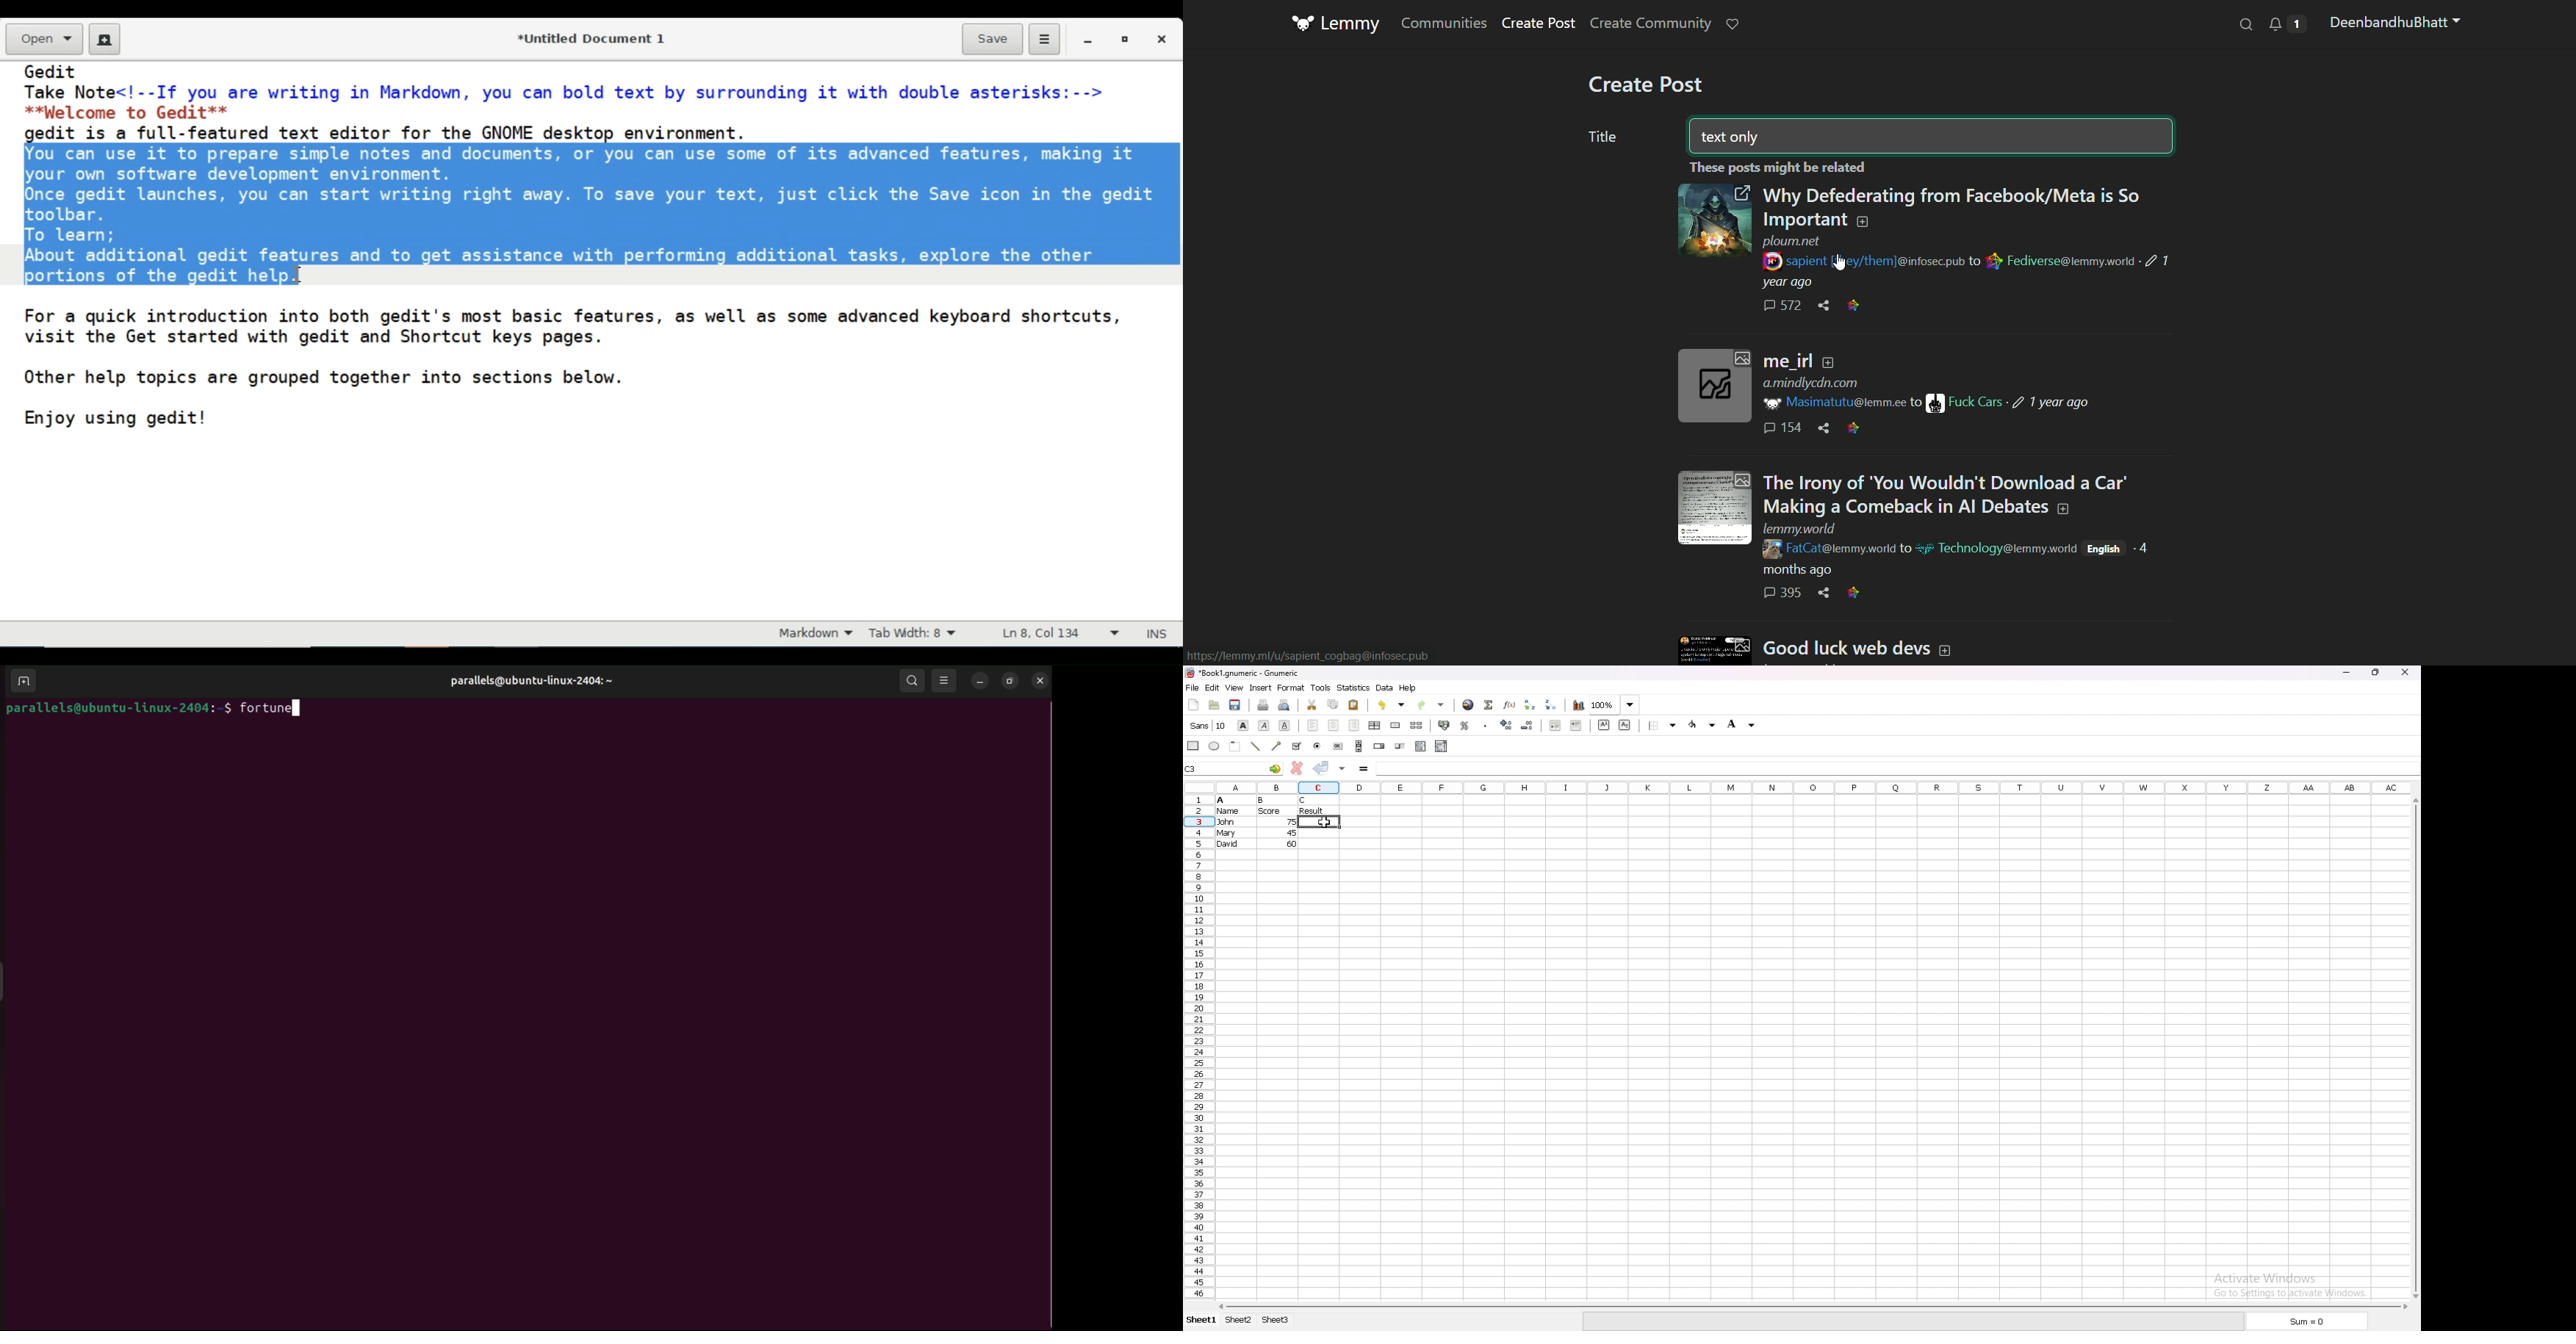 This screenshot has width=2576, height=1344. What do you see at coordinates (1797, 571) in the screenshot?
I see `Indicates post time` at bounding box center [1797, 571].